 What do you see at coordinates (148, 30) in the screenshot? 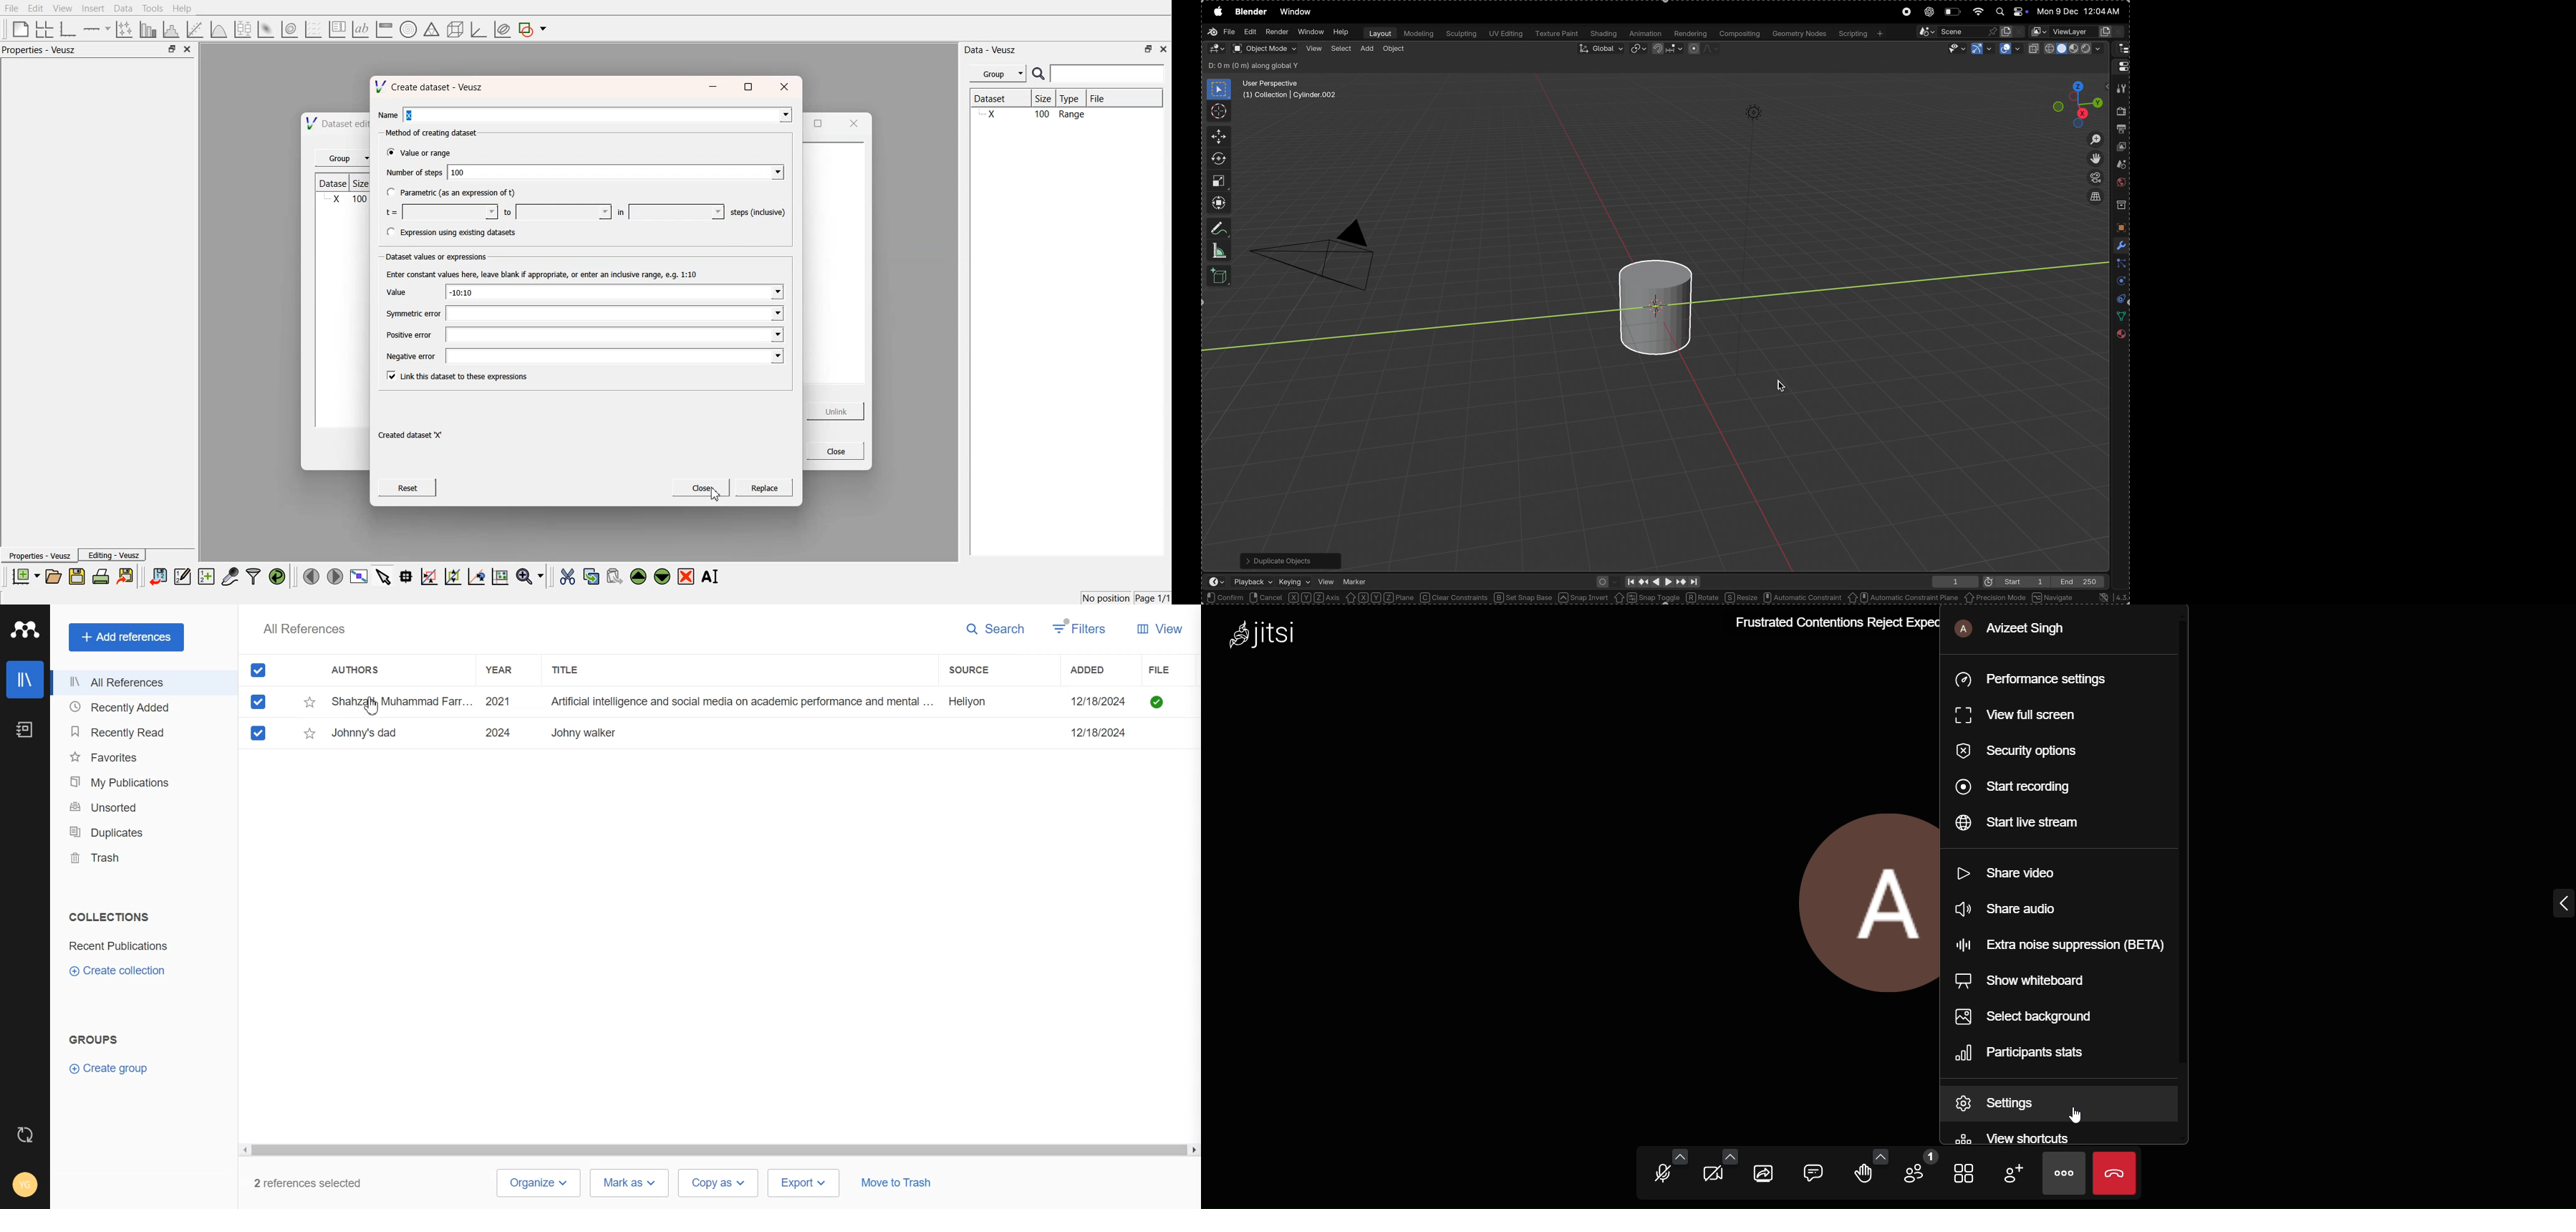
I see `plot bar chart` at bounding box center [148, 30].